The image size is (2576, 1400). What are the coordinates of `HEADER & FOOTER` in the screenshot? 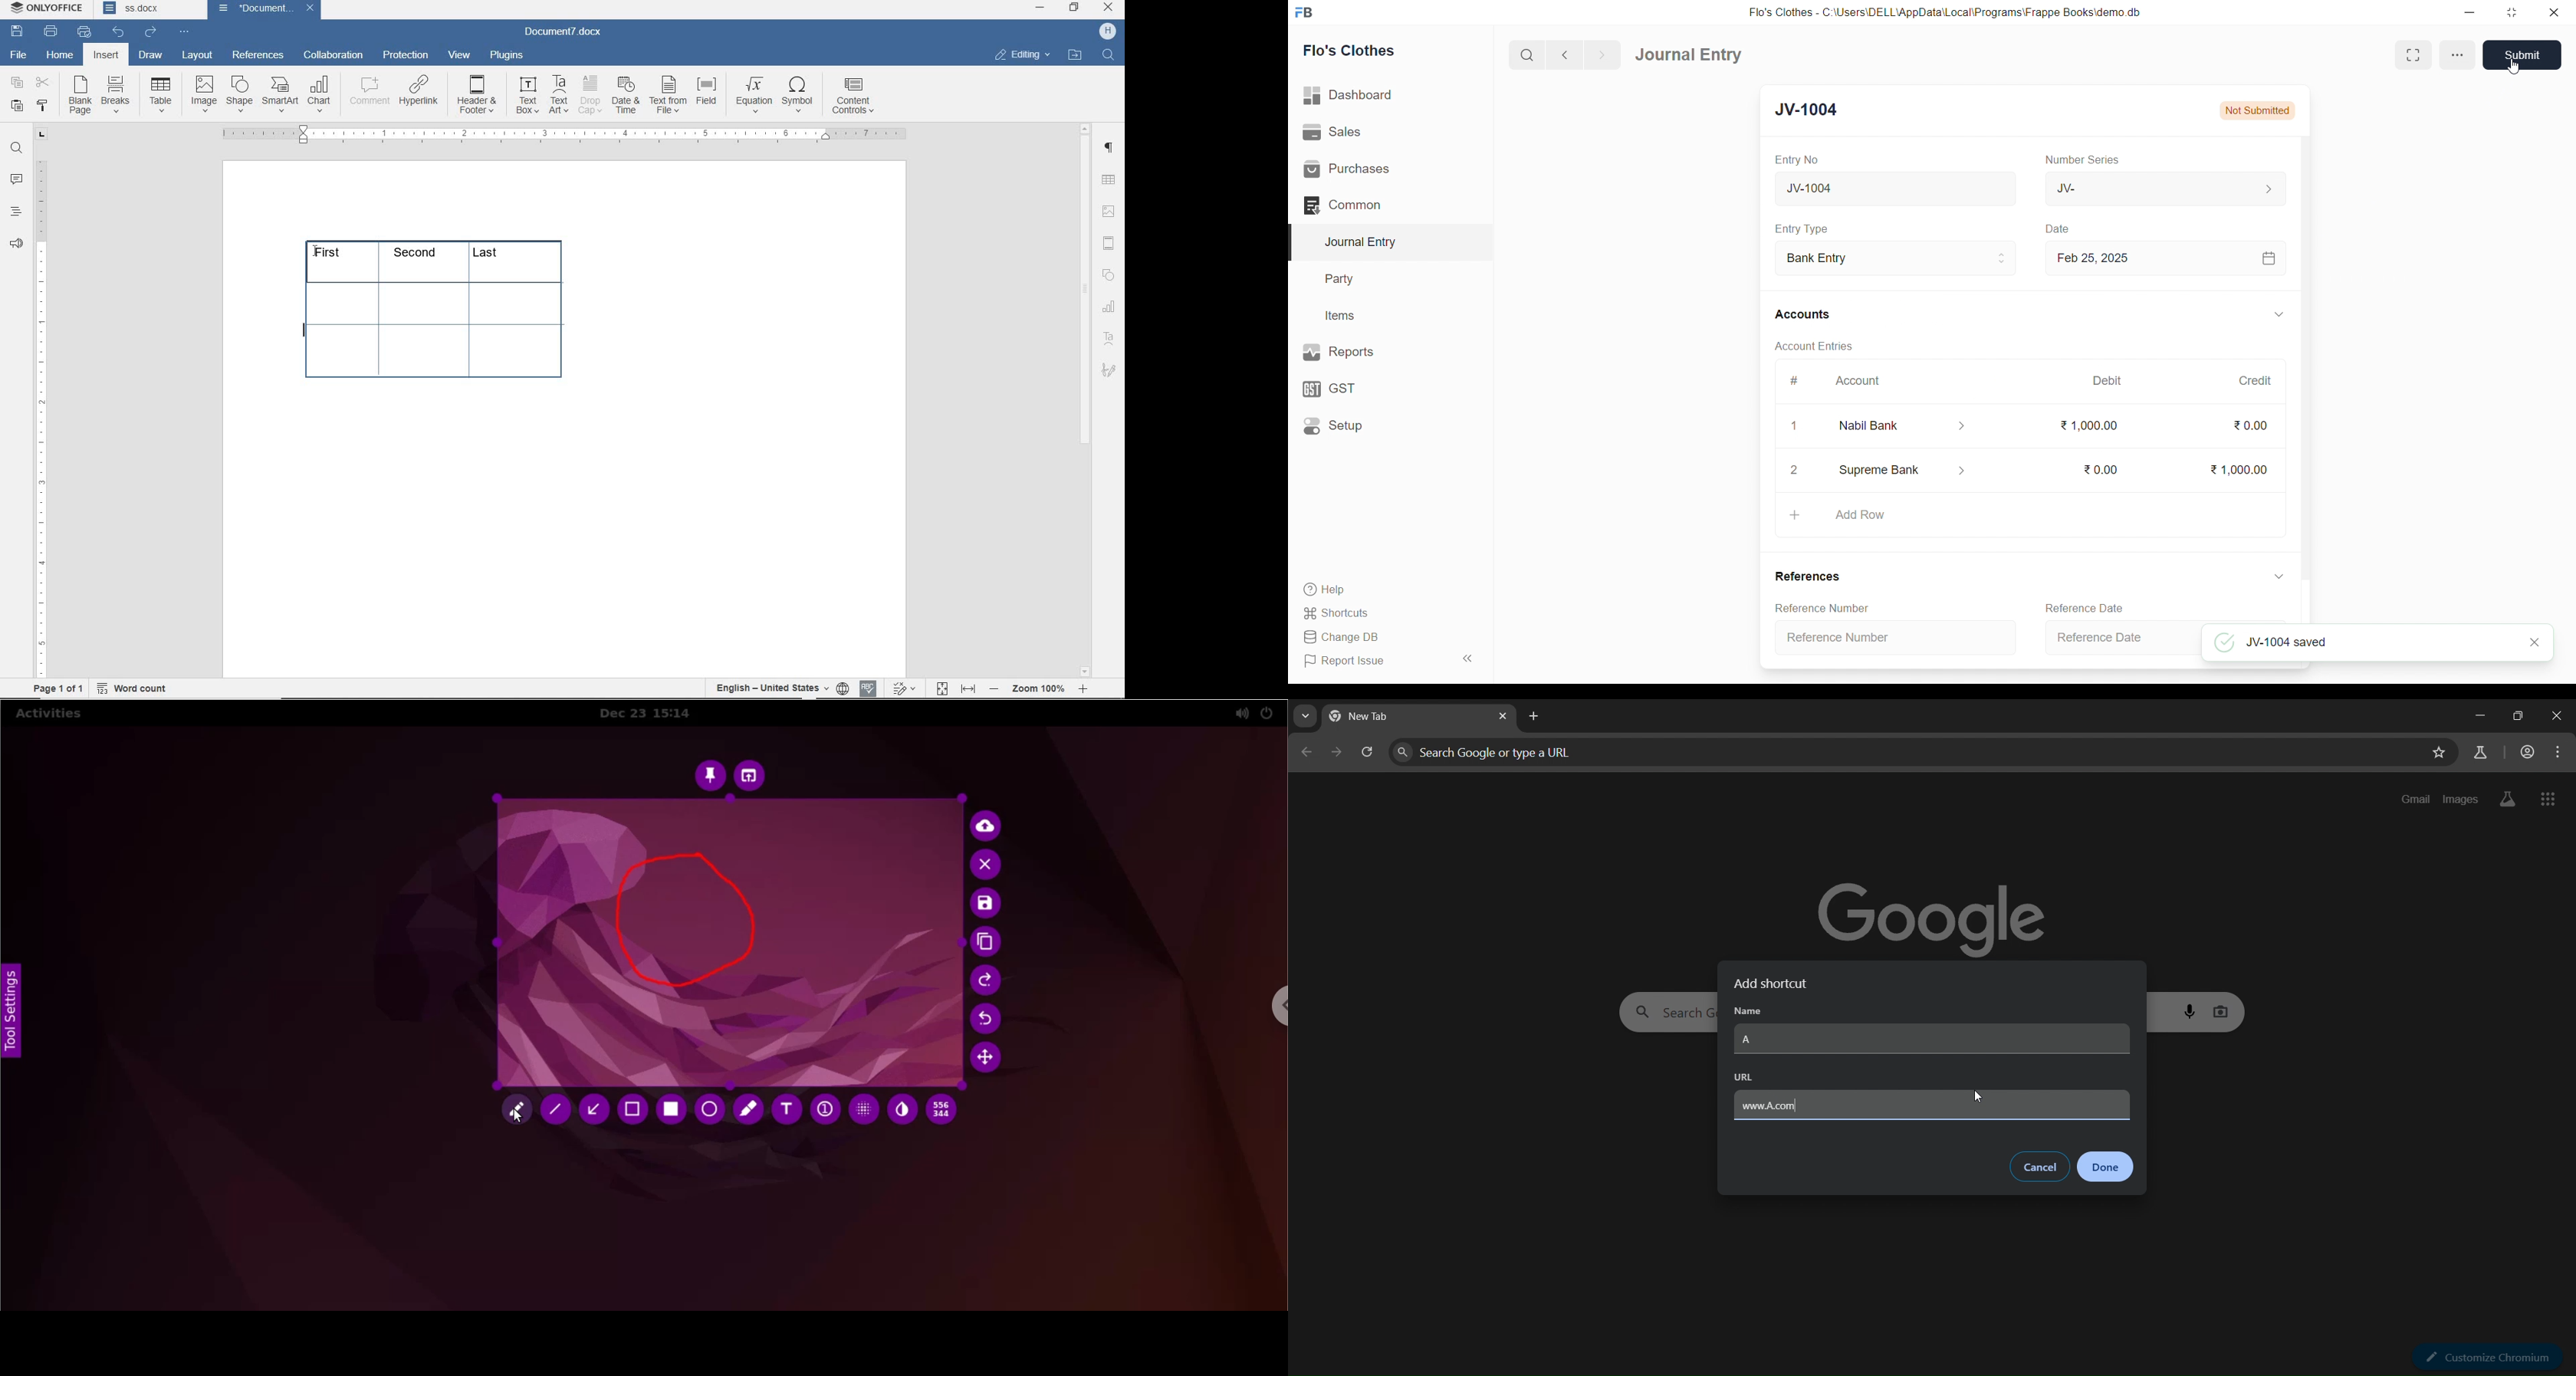 It's located at (1108, 244).